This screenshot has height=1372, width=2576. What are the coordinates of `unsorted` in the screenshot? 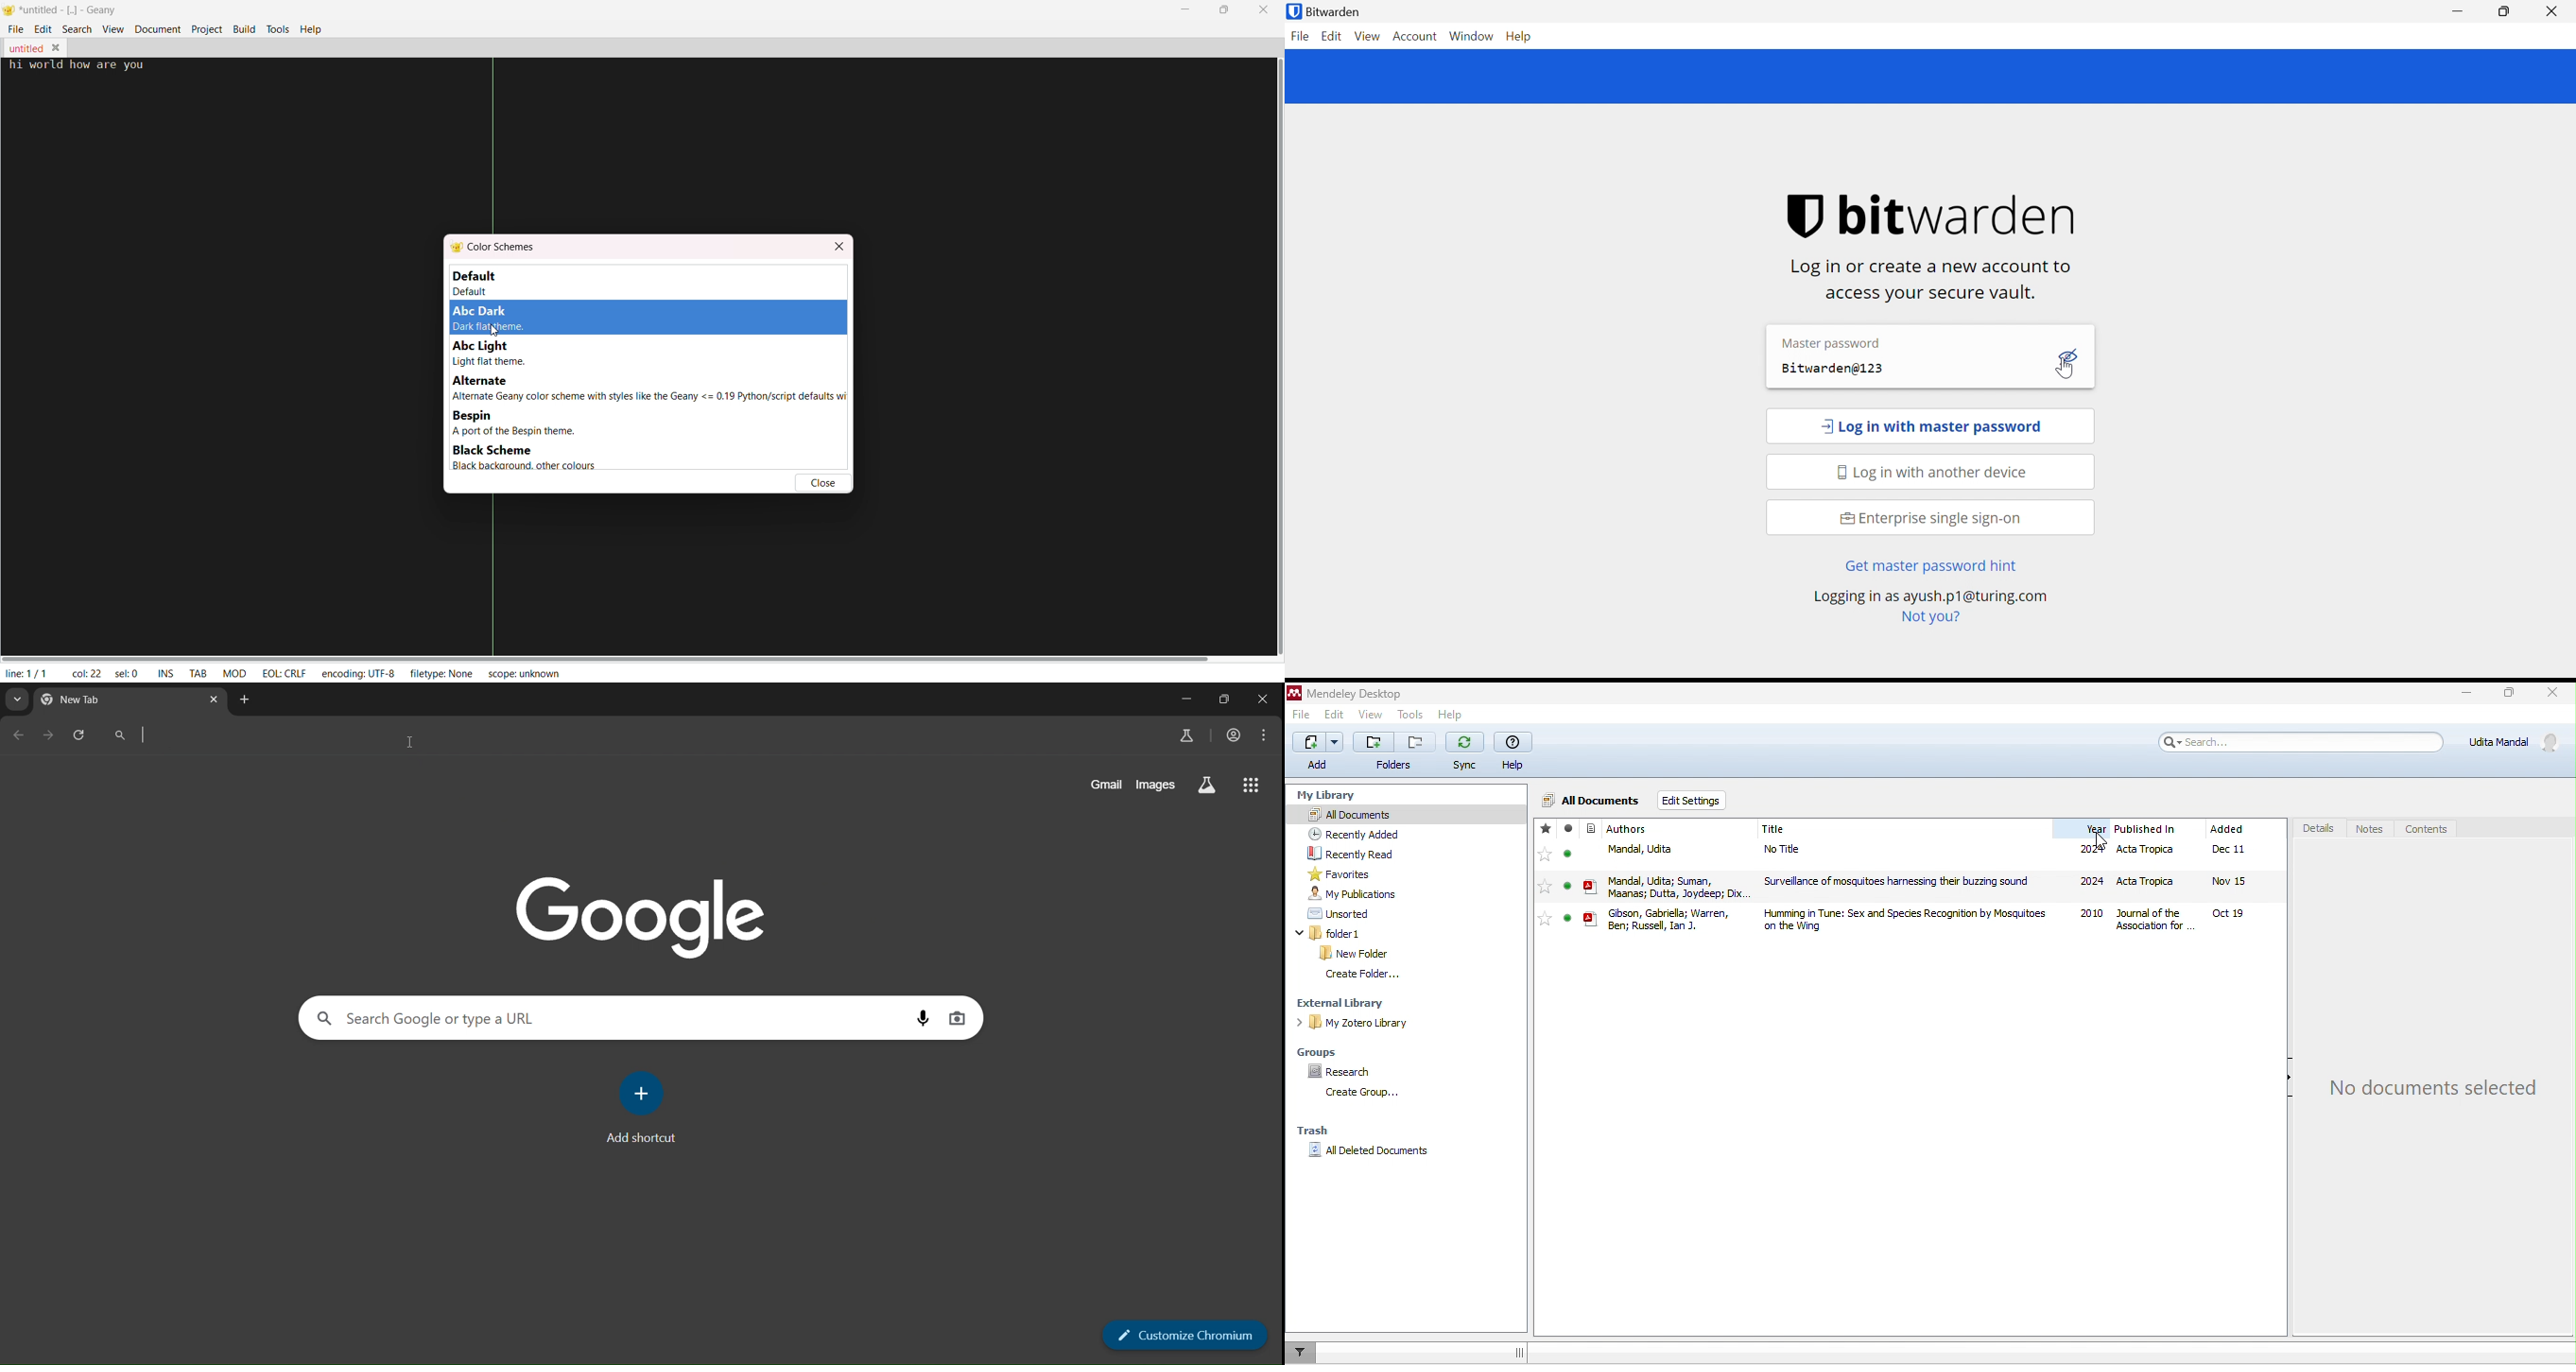 It's located at (1335, 916).